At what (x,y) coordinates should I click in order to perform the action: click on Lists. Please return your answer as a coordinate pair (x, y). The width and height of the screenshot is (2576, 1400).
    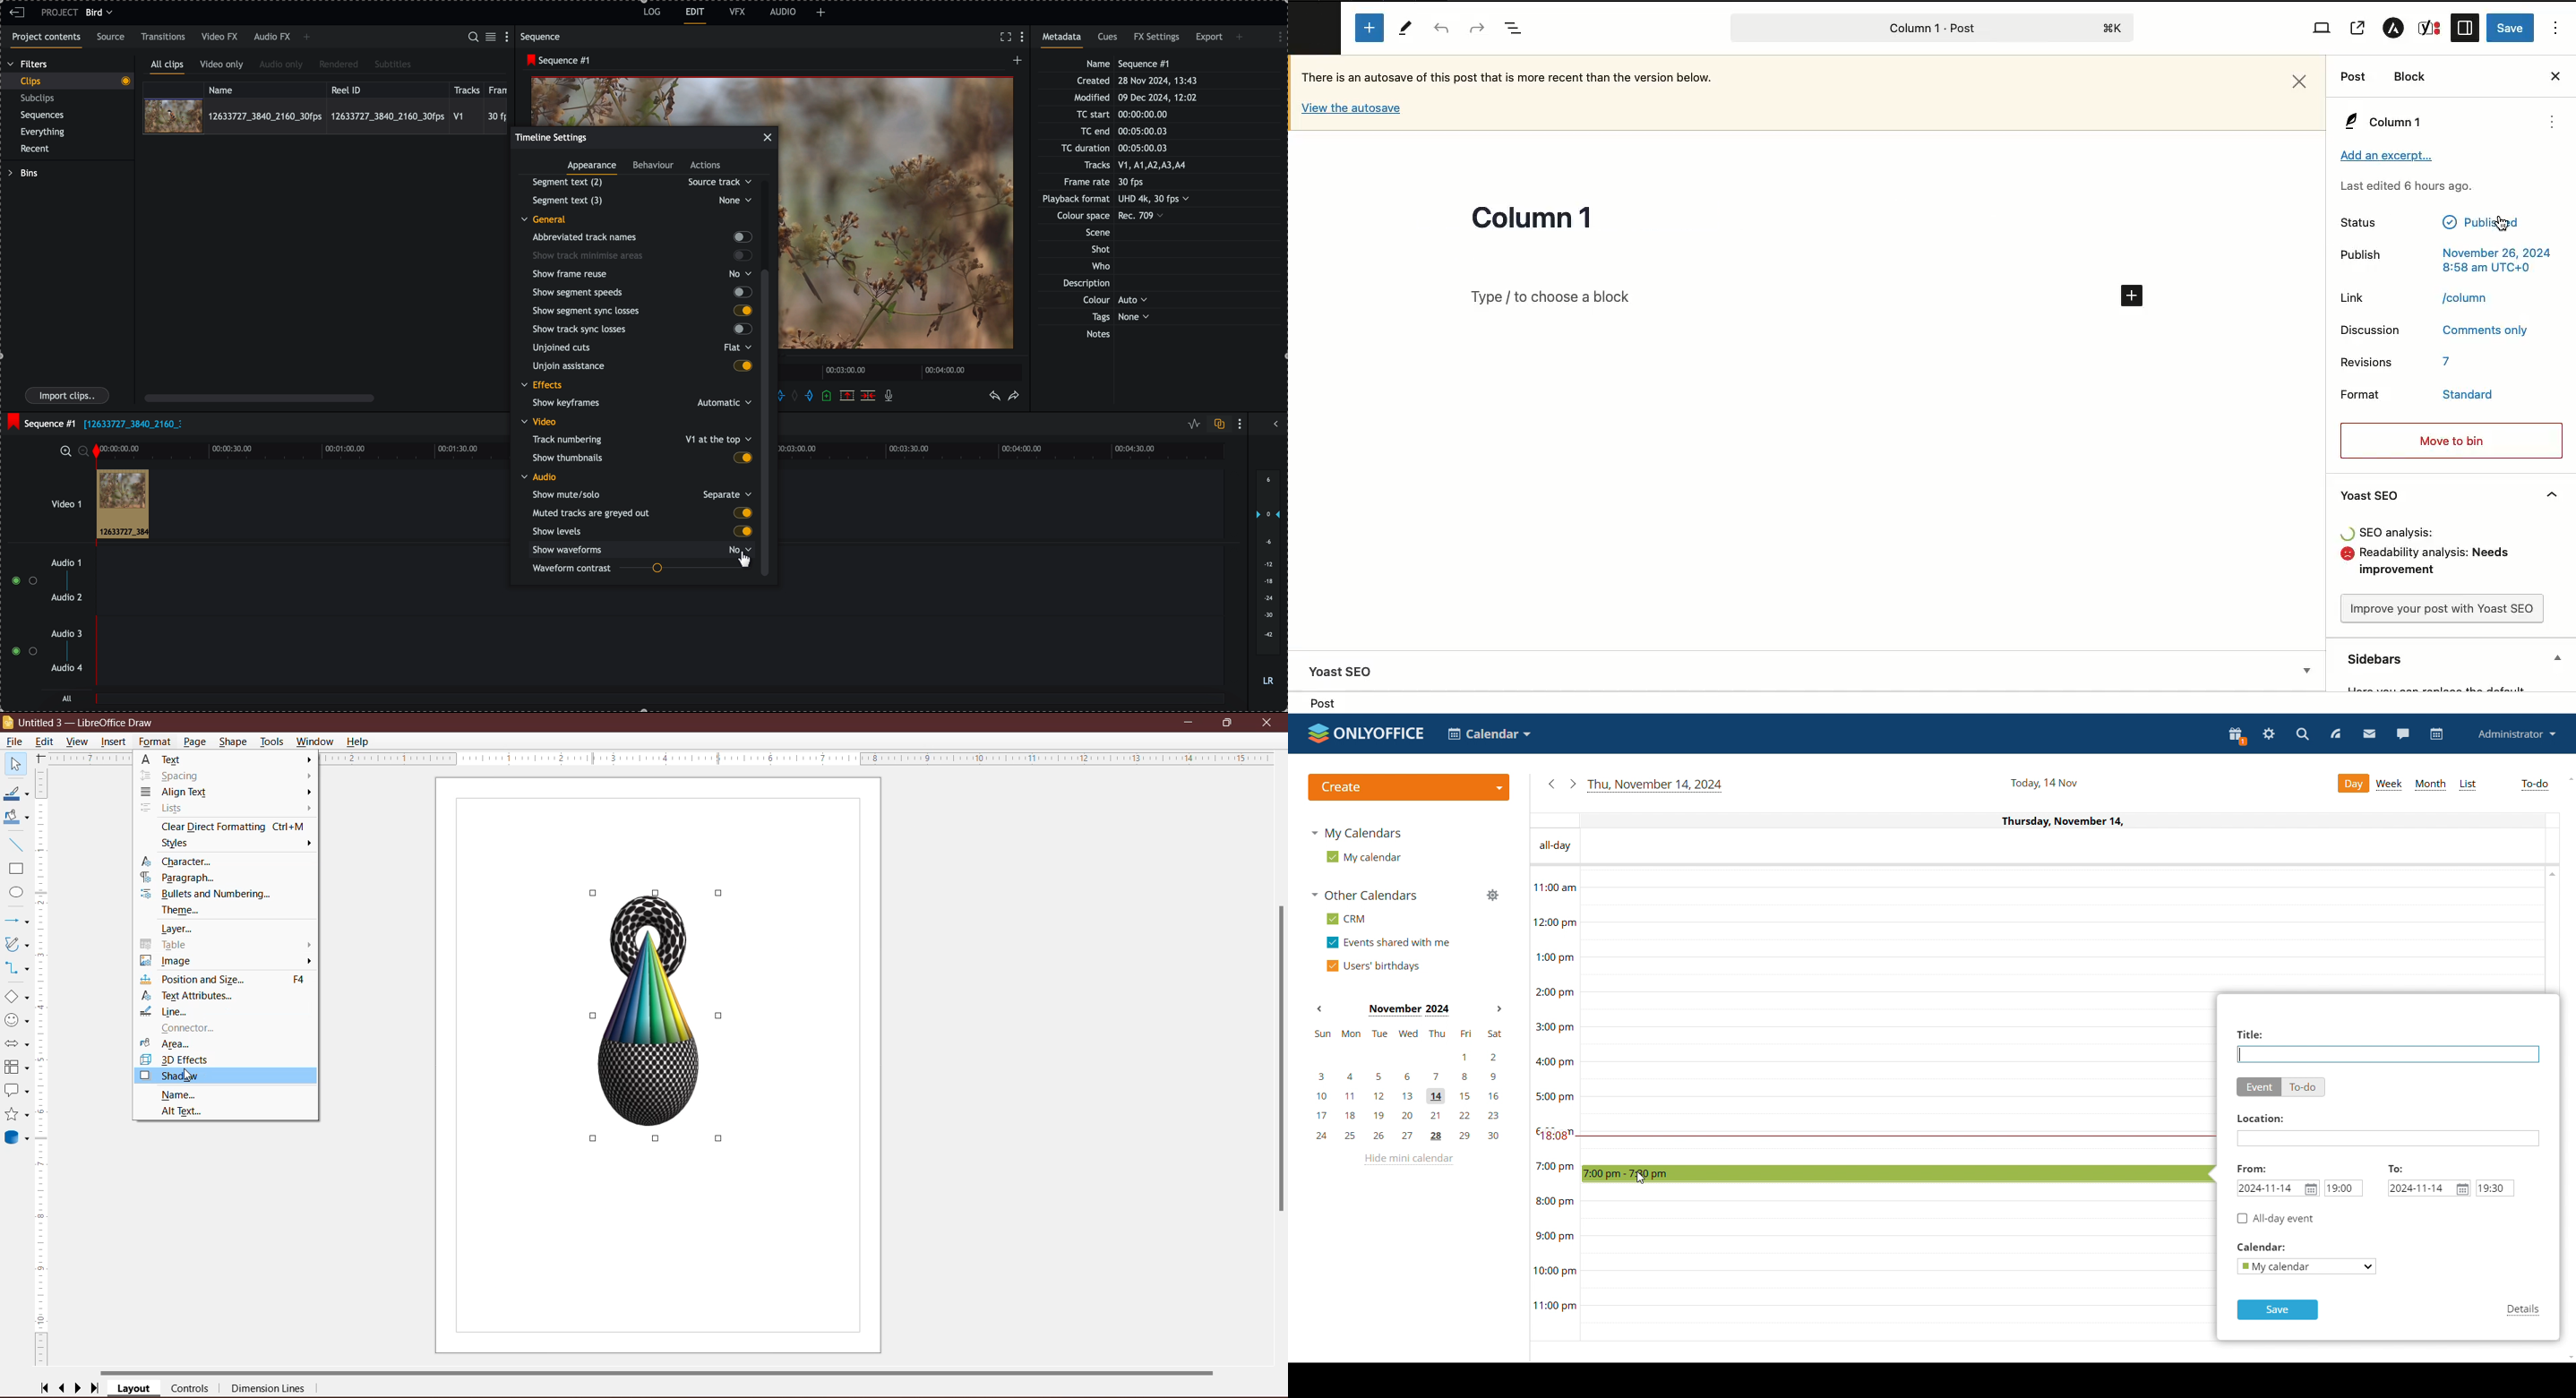
    Looking at the image, I should click on (171, 809).